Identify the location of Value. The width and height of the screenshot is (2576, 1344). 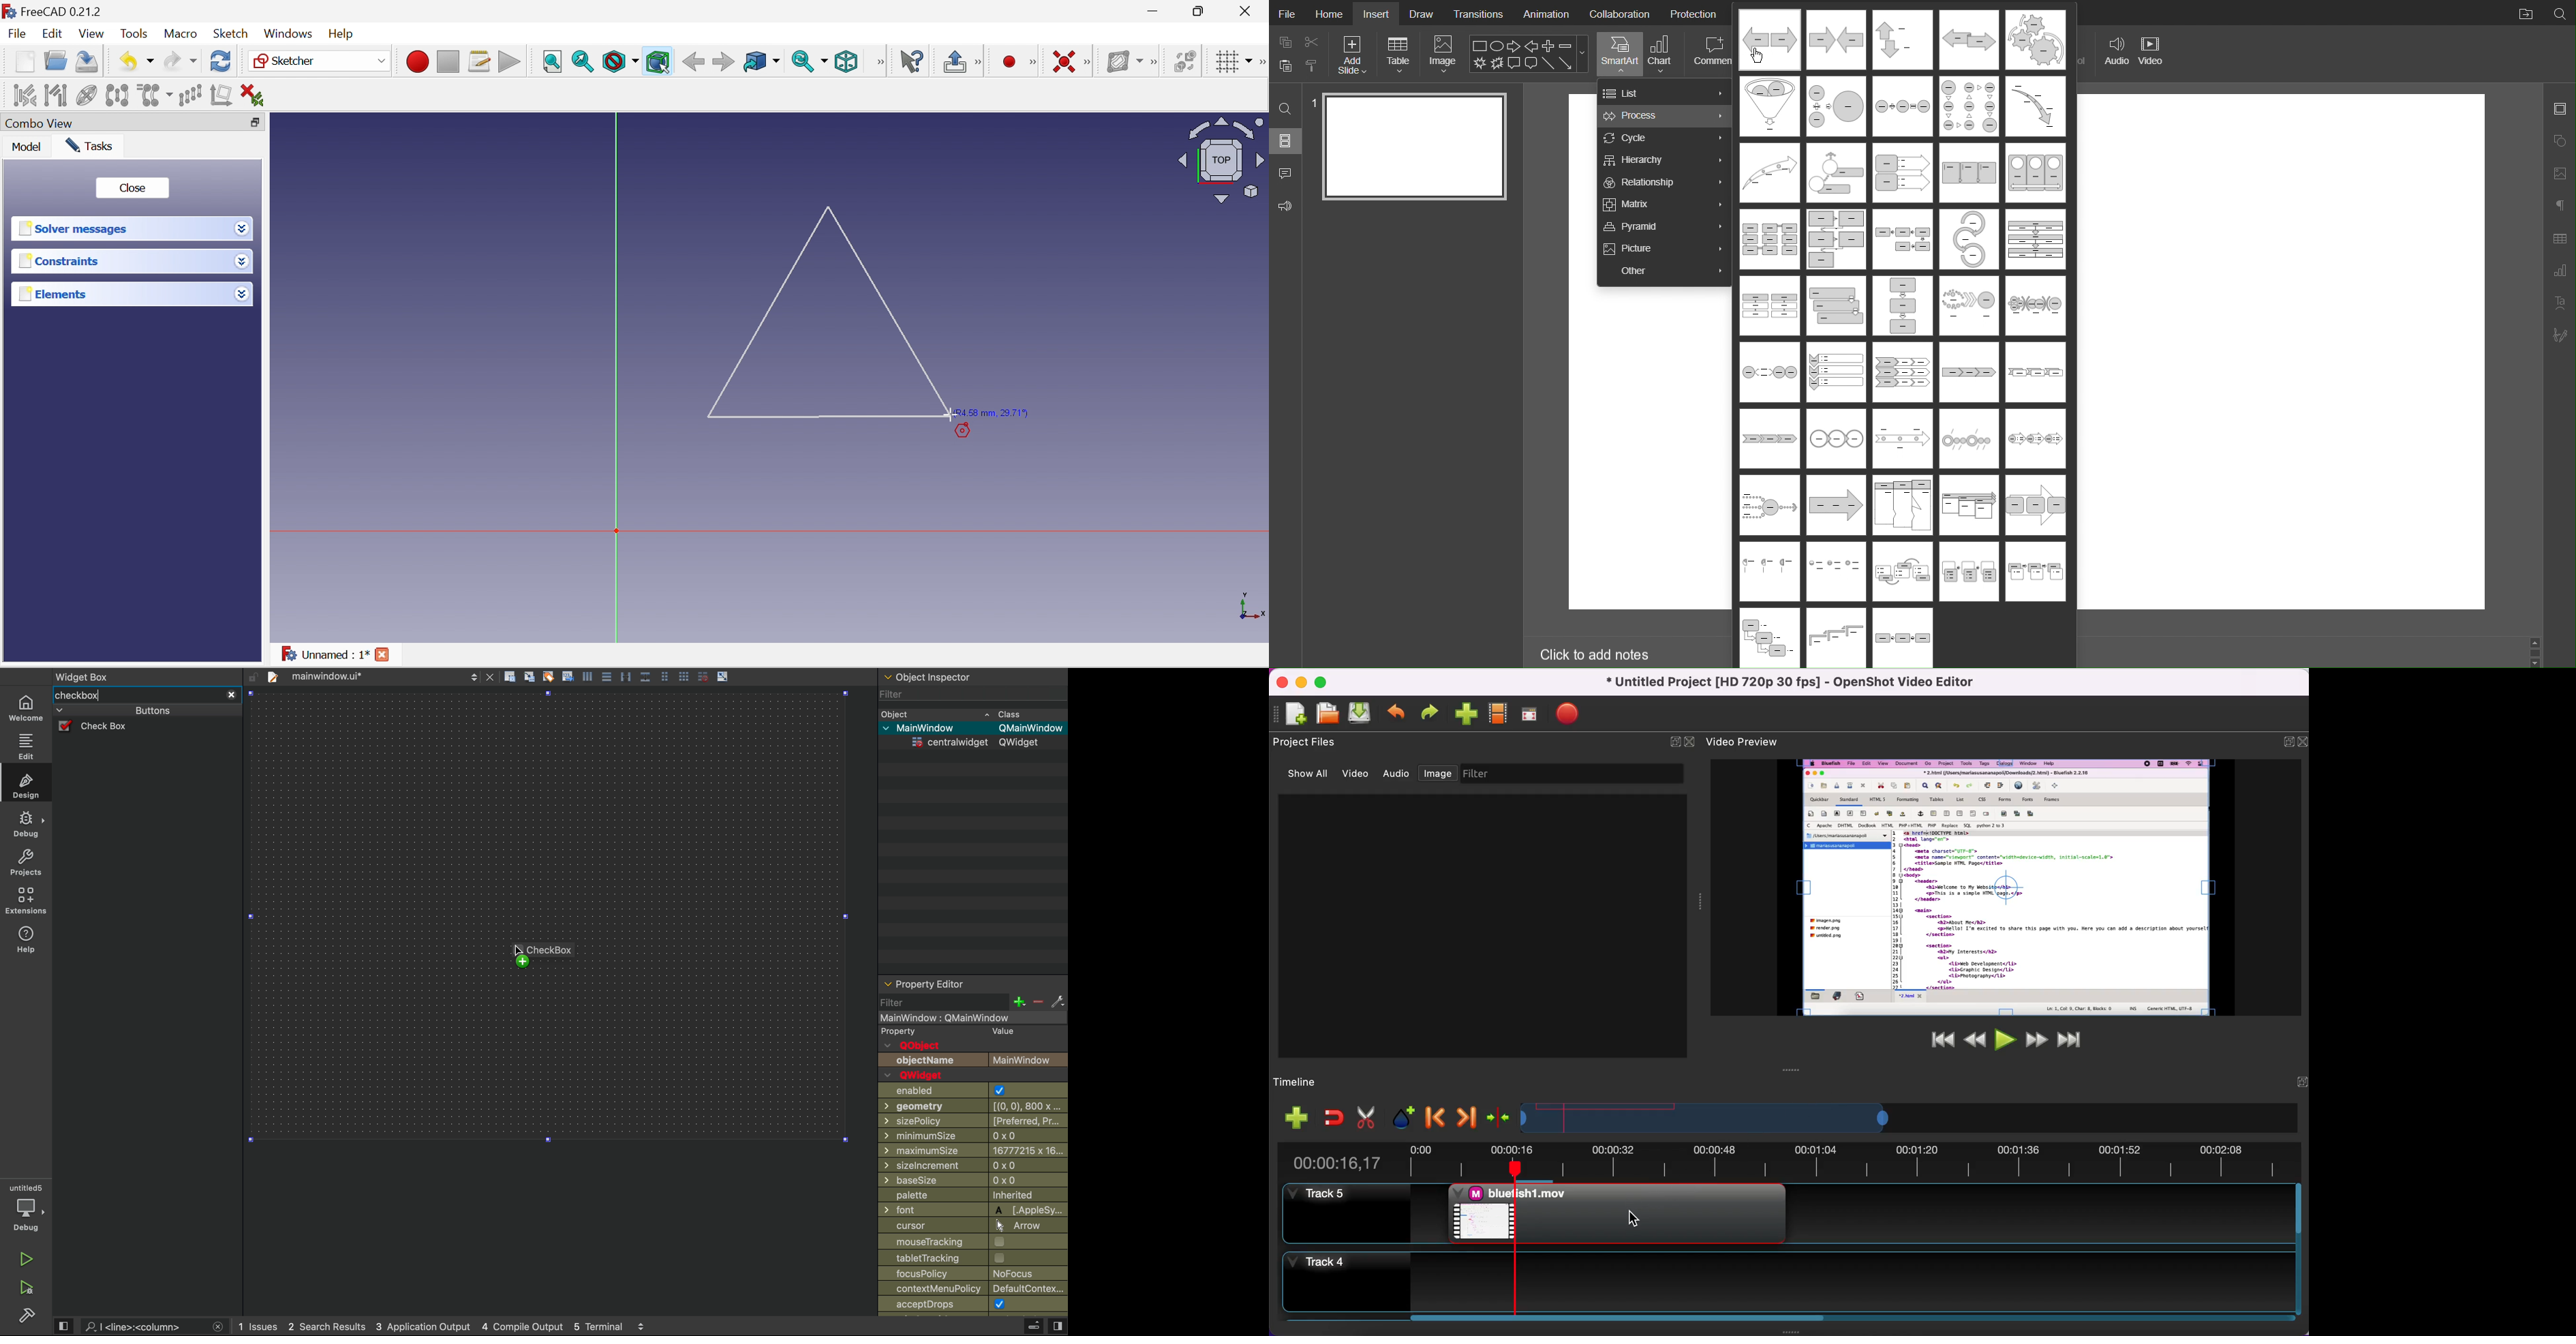
(1003, 1032).